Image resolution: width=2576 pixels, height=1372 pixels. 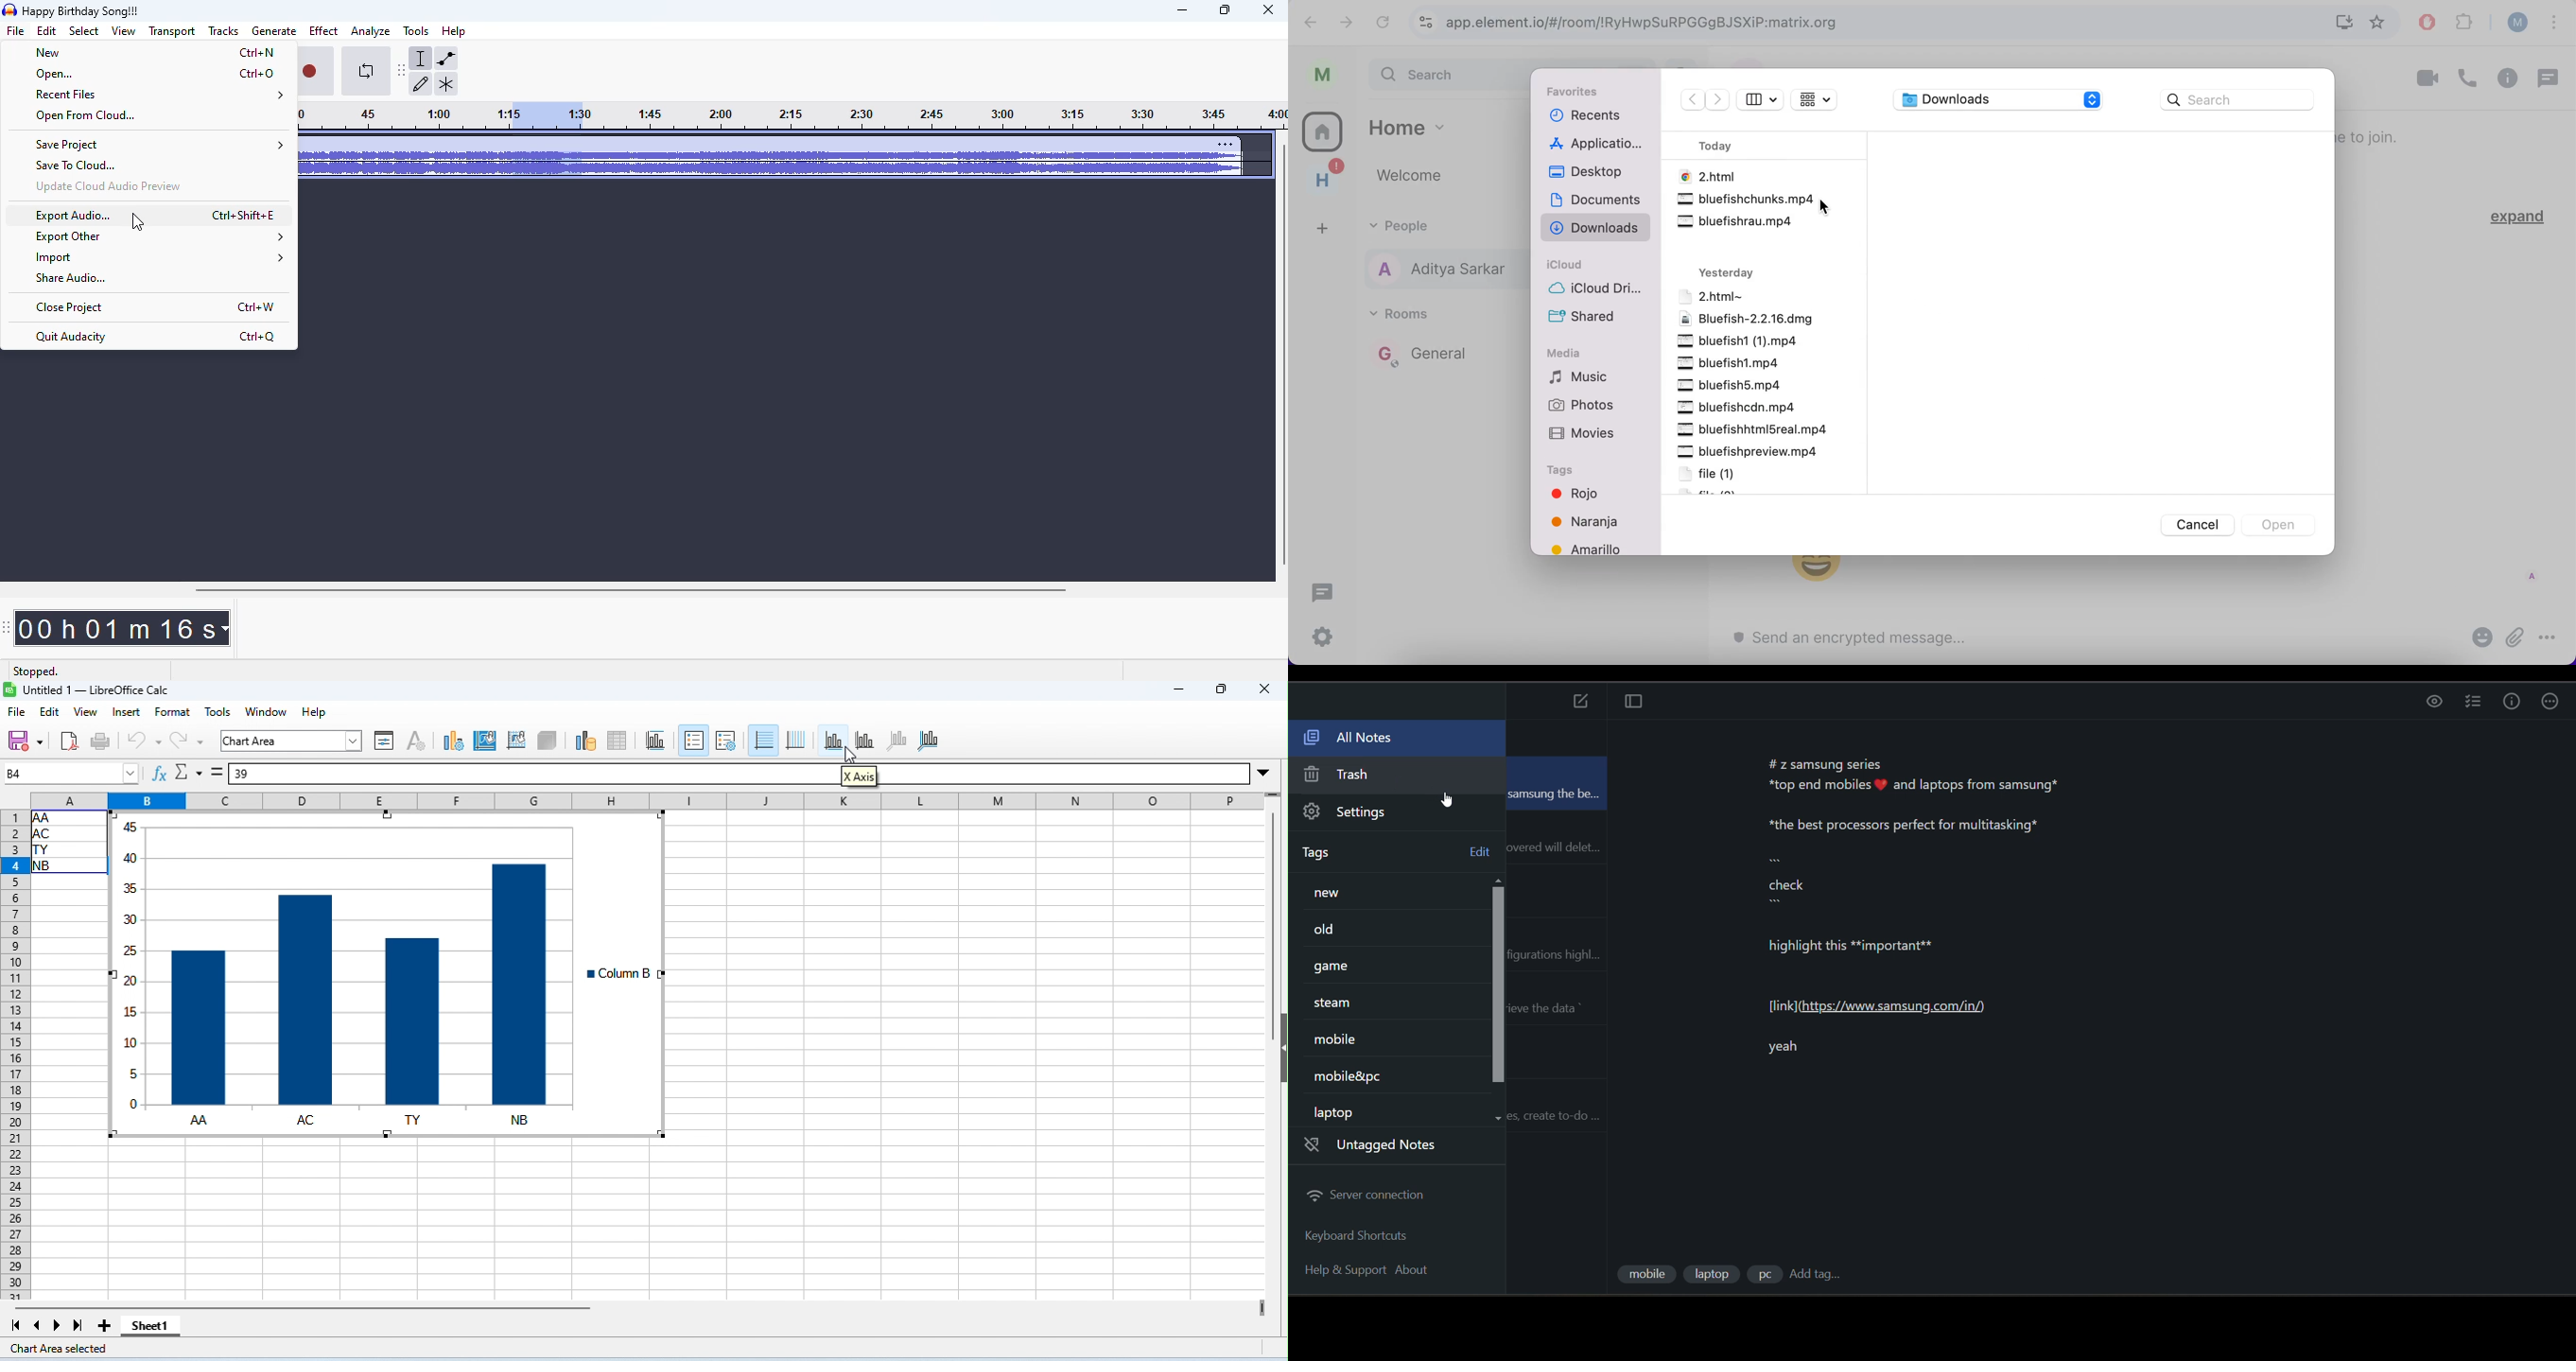 I want to click on info, so click(x=2512, y=704).